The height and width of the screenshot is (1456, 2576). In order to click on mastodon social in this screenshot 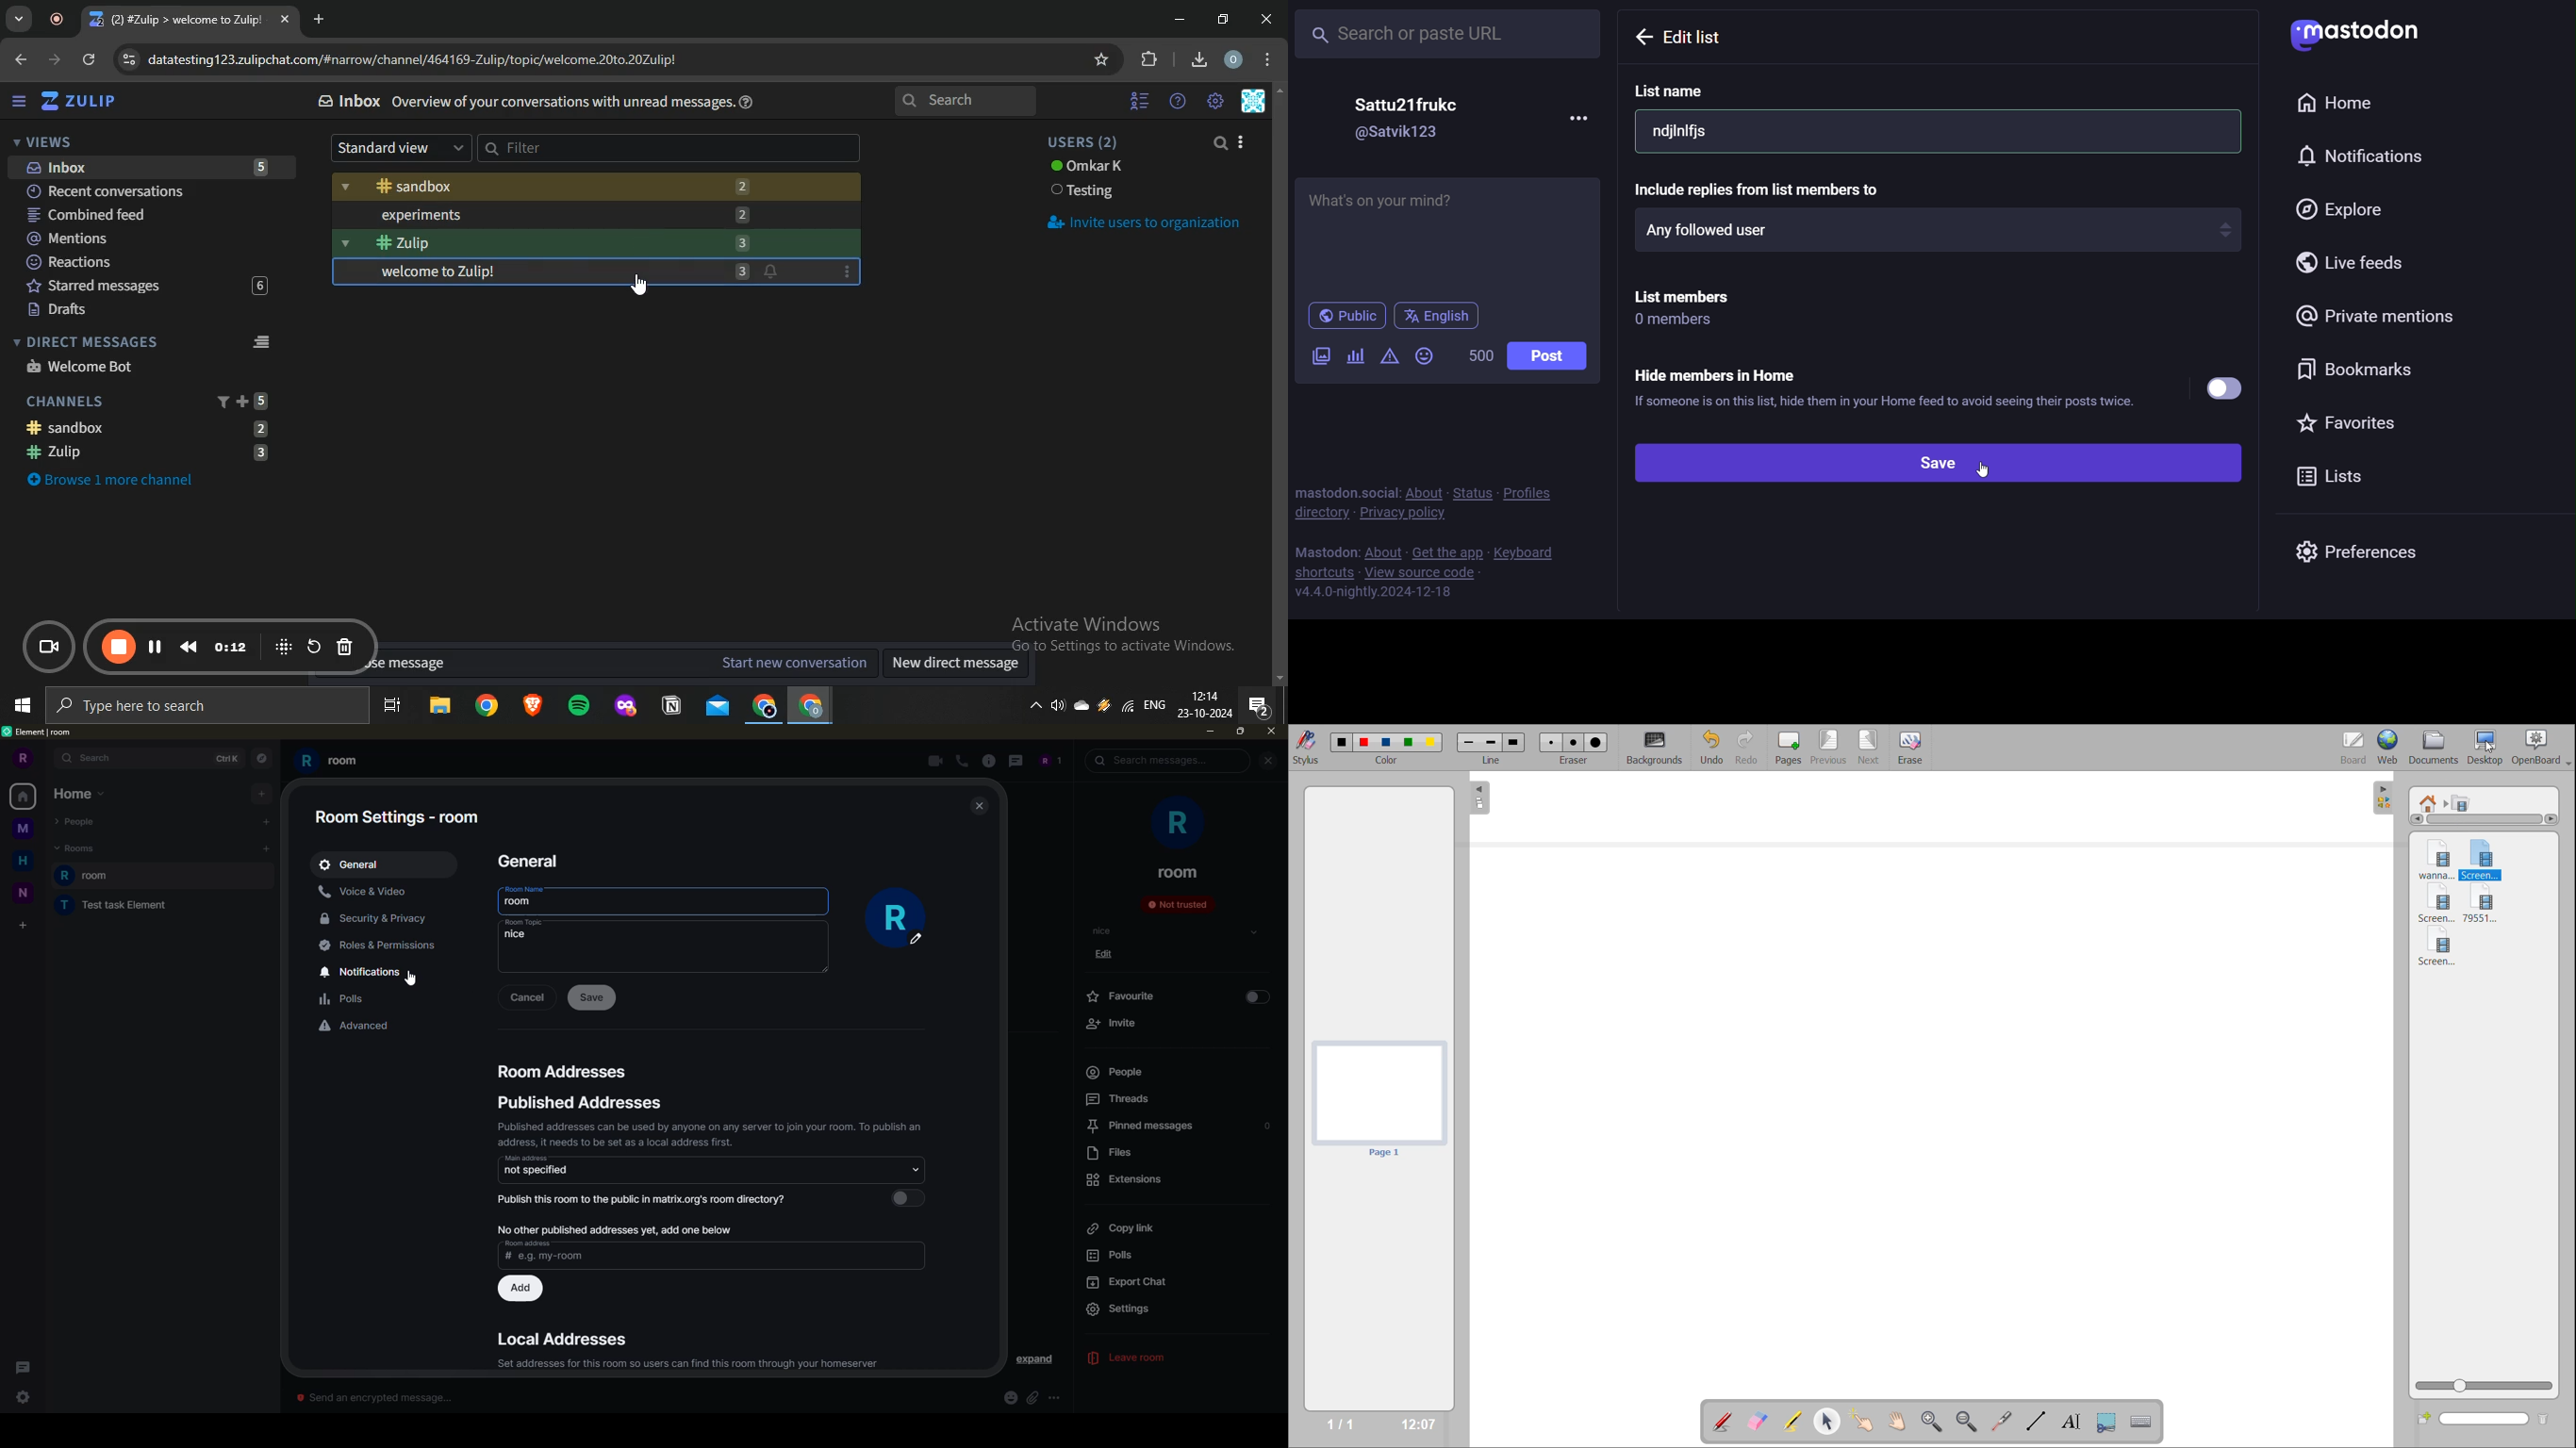, I will do `click(1346, 491)`.